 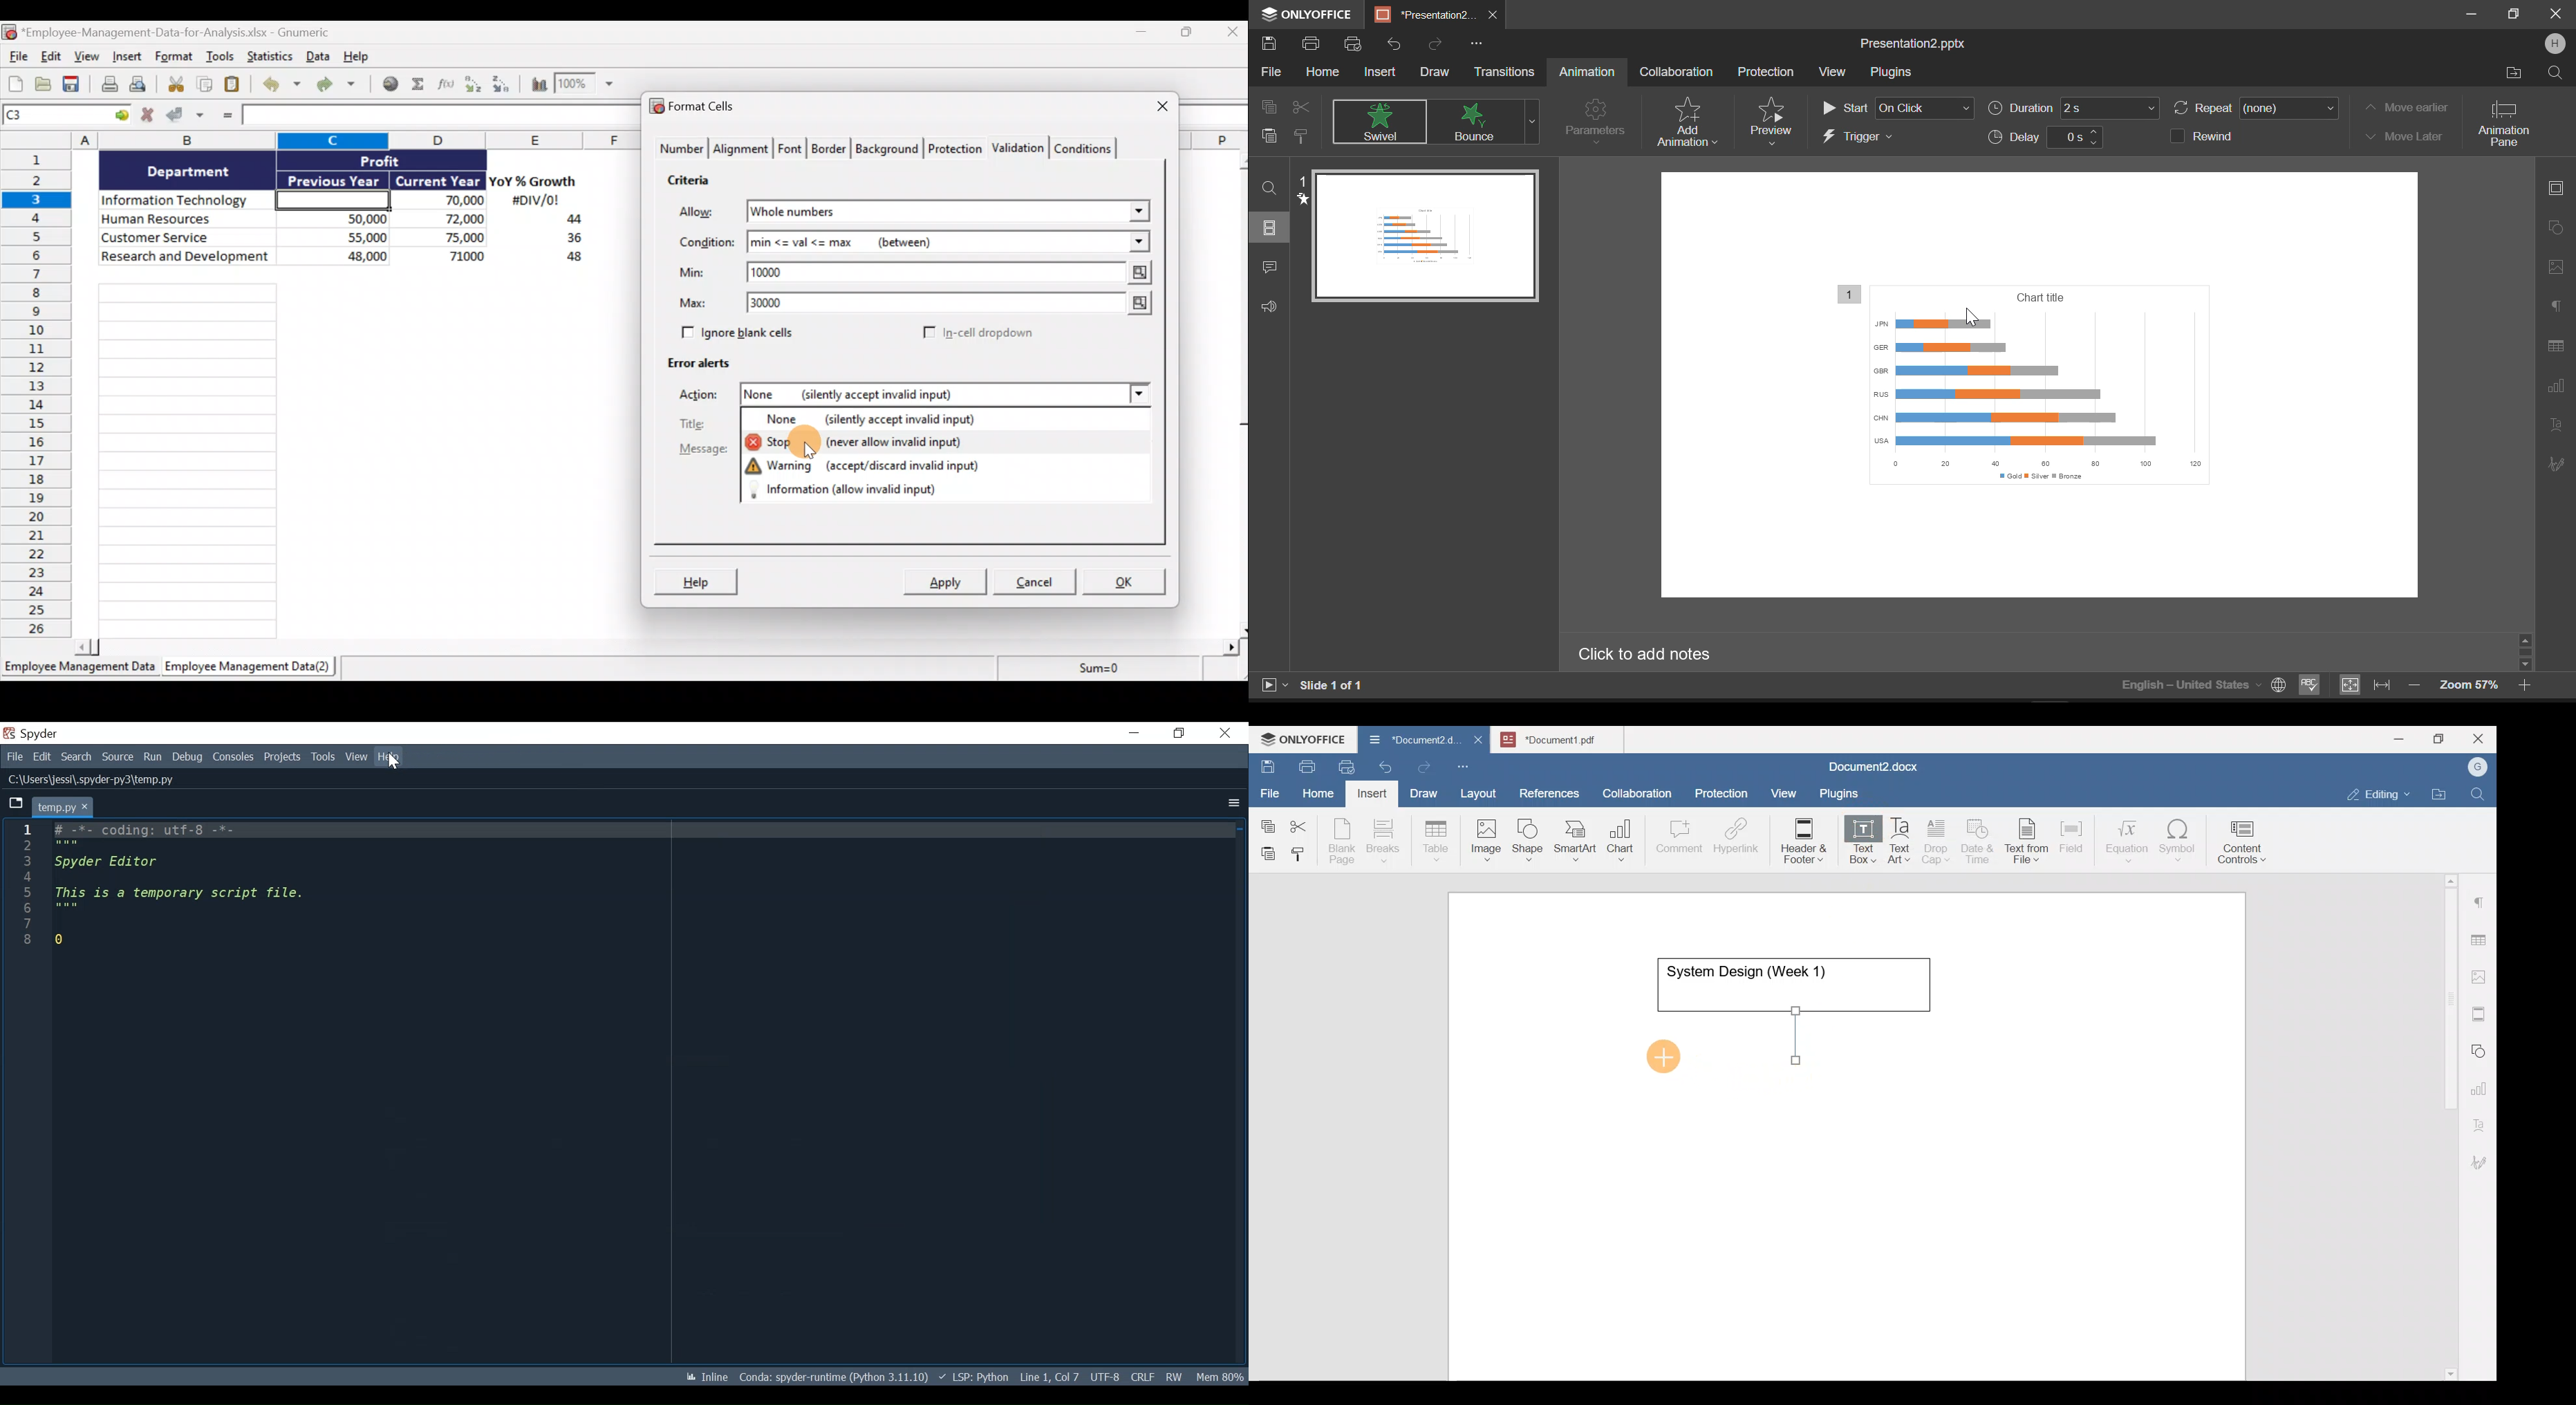 What do you see at coordinates (661, 645) in the screenshot?
I see `Scroll bar` at bounding box center [661, 645].